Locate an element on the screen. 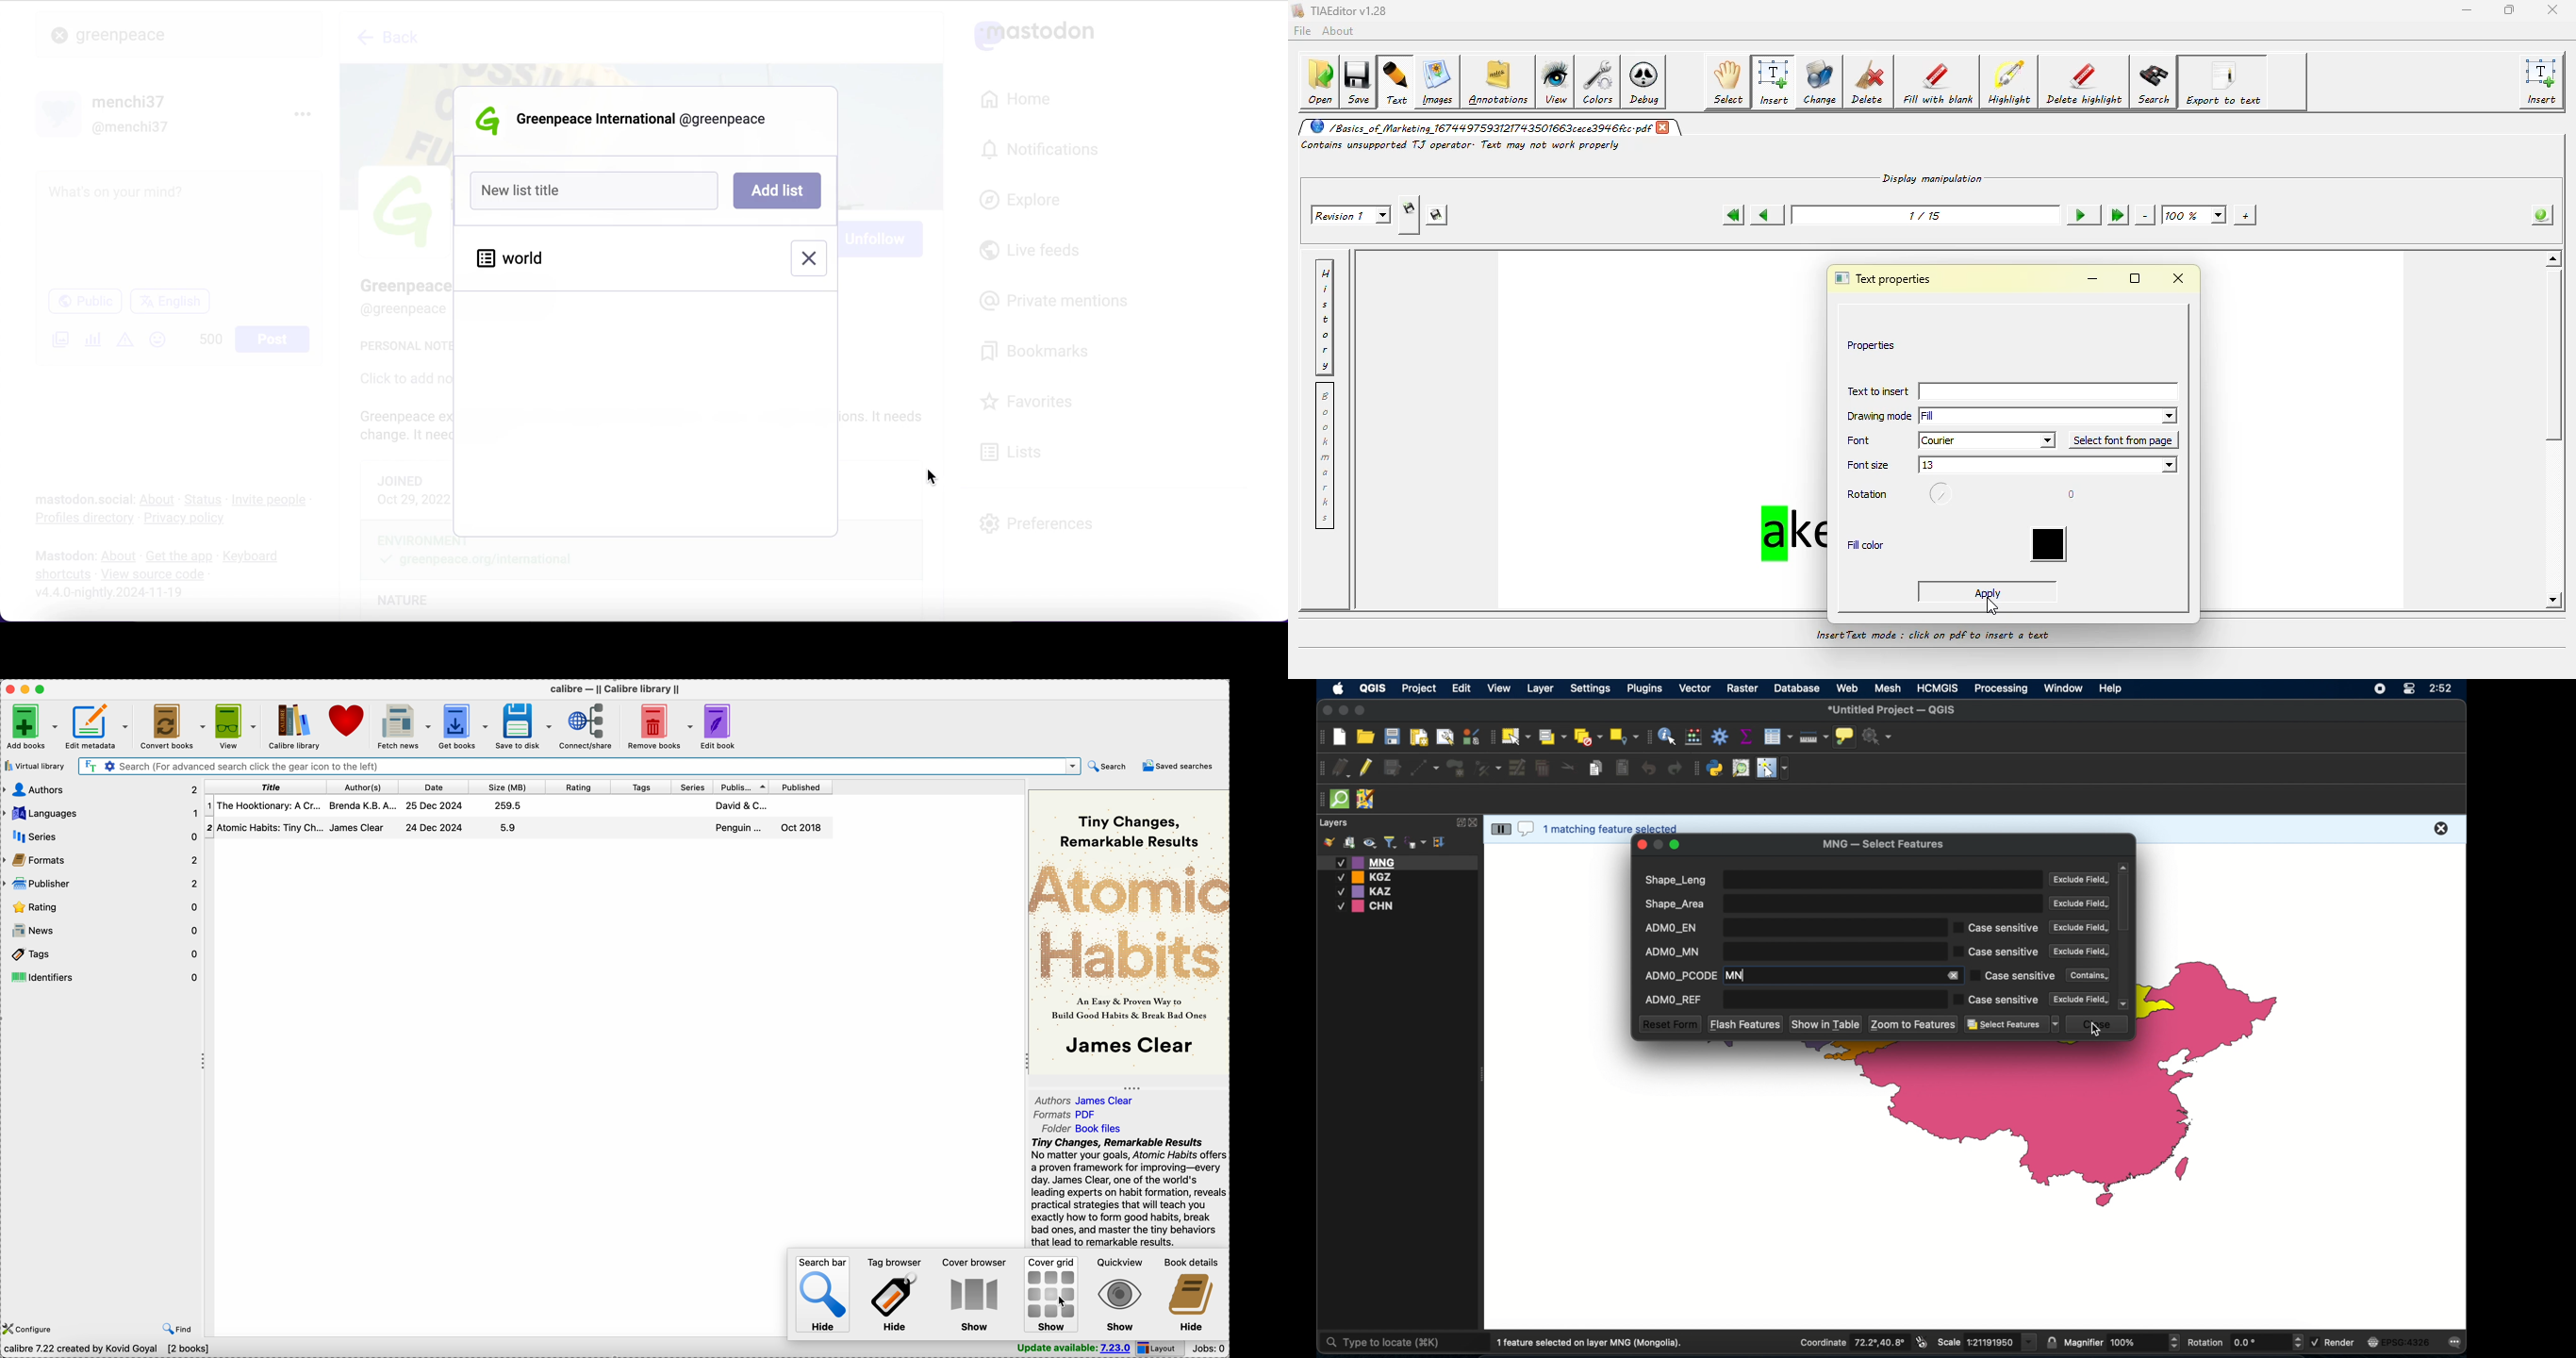 The image size is (2576, 1372). tiny changes, remarkable results is located at coordinates (1129, 831).